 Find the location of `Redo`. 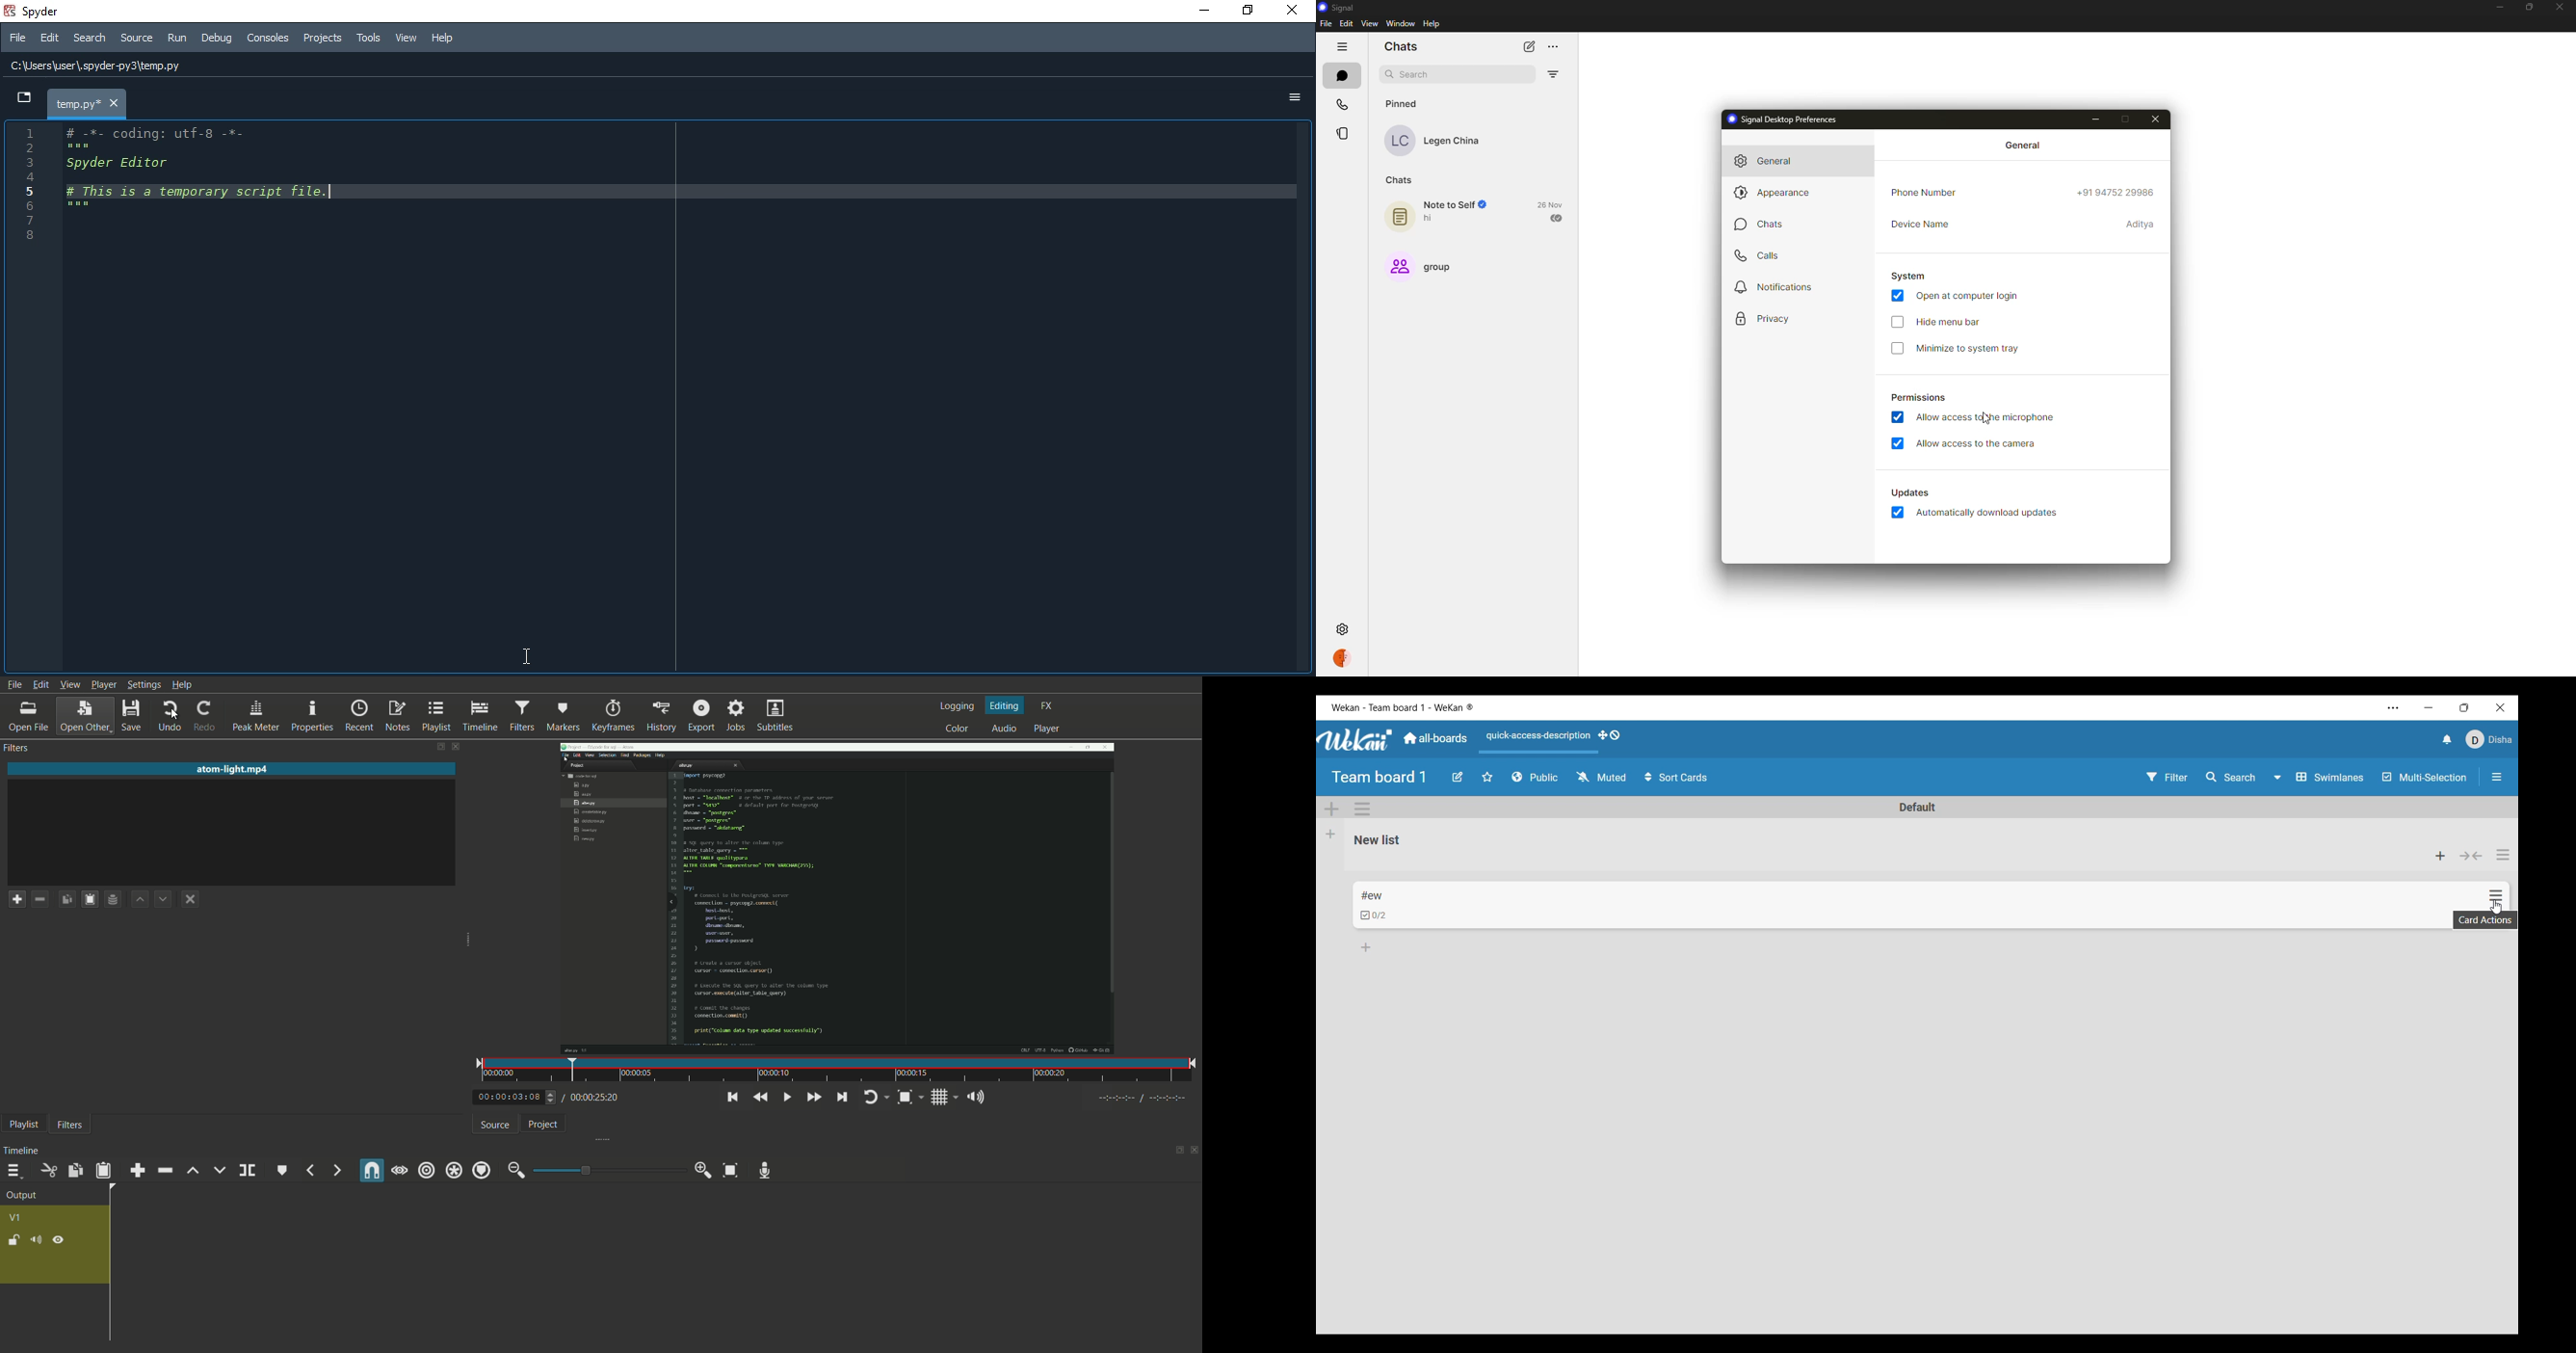

Redo is located at coordinates (202, 715).